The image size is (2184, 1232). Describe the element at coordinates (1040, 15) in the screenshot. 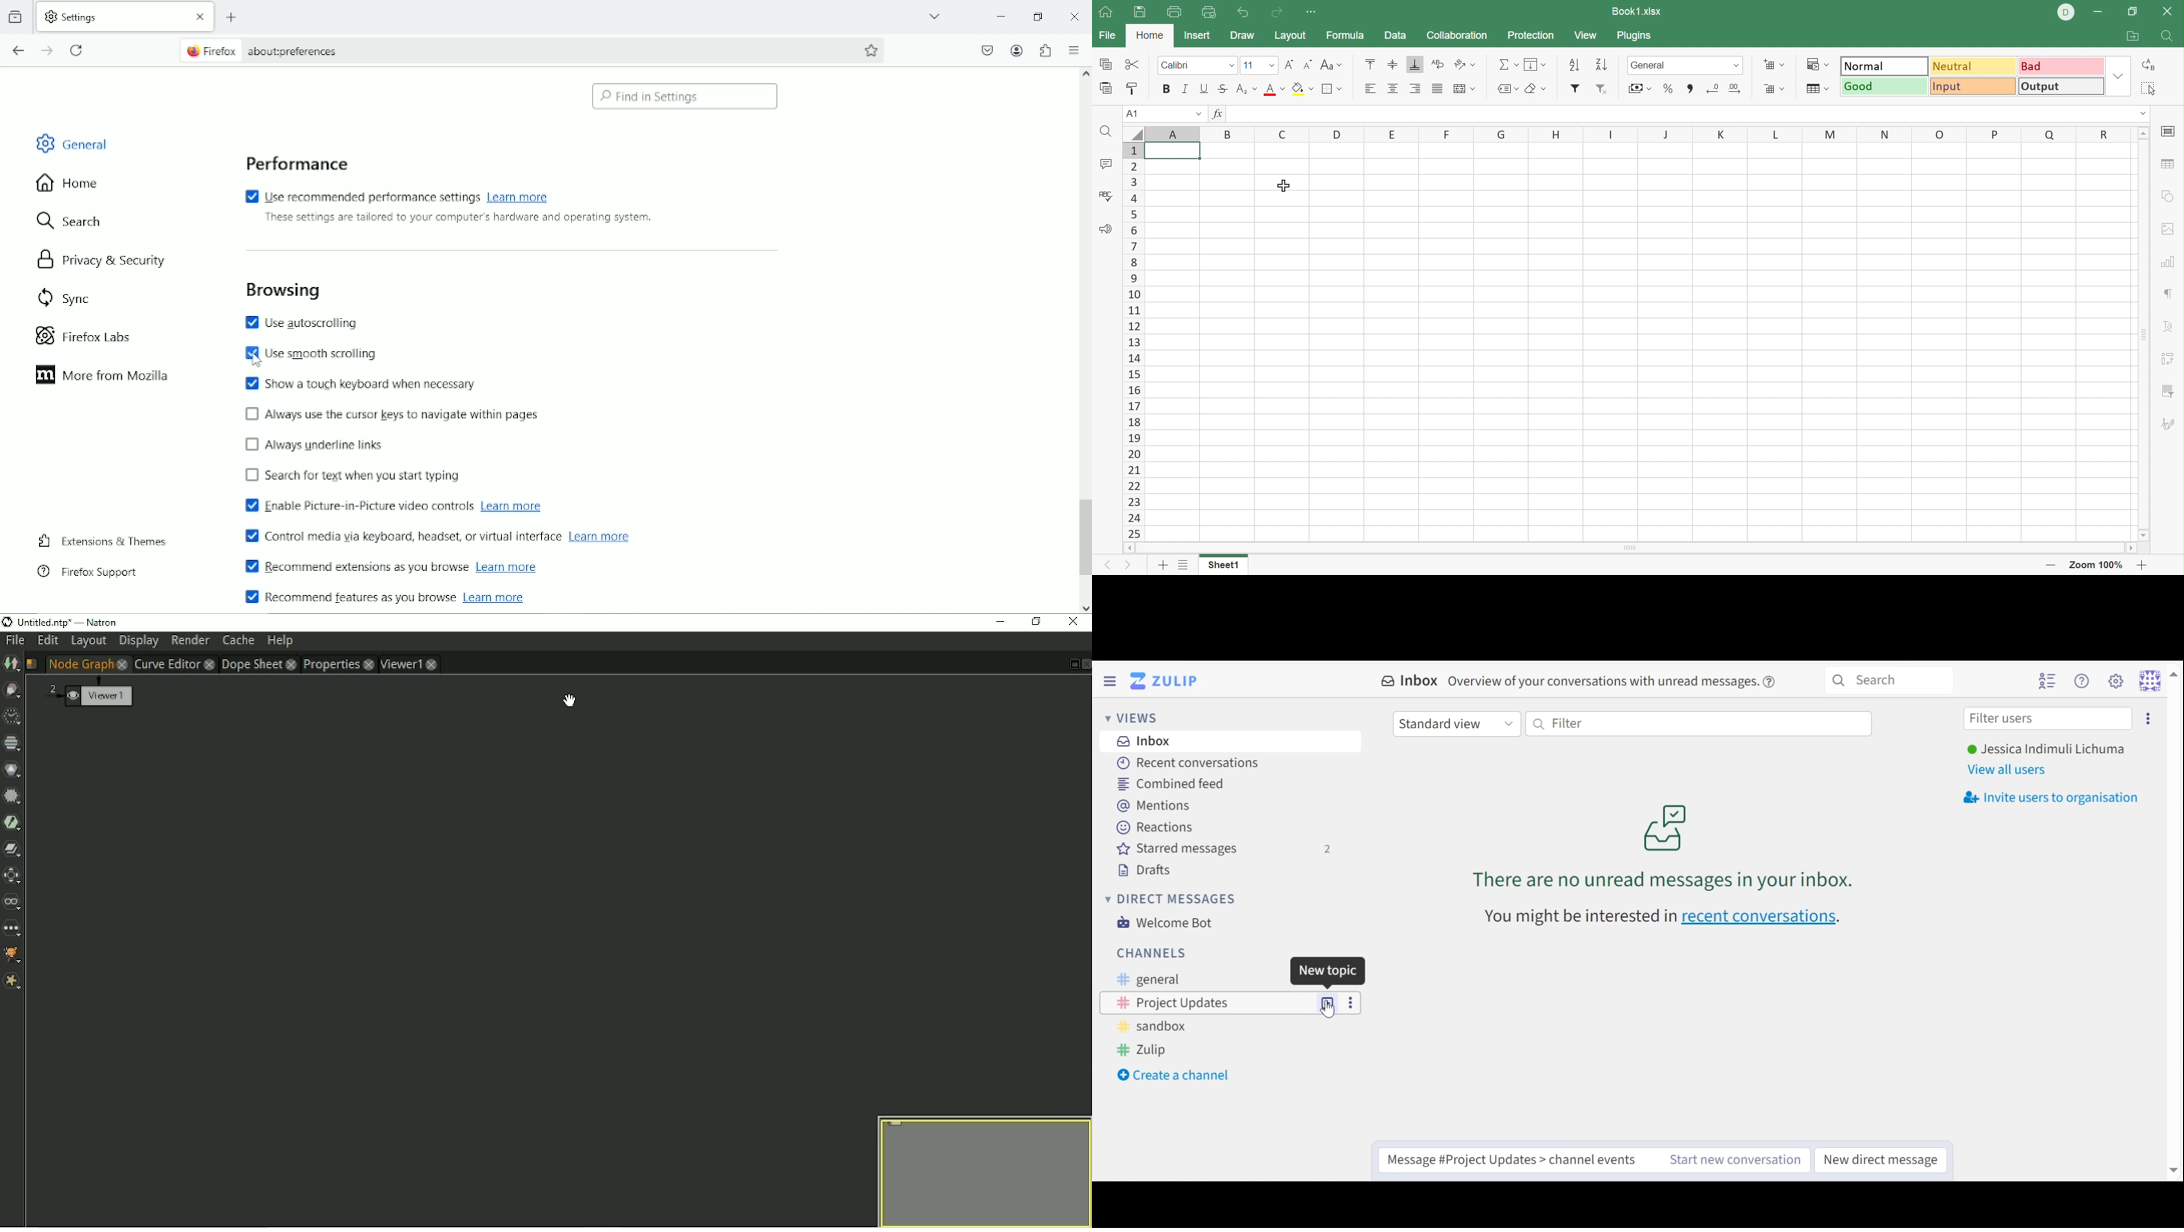

I see `restore down` at that location.